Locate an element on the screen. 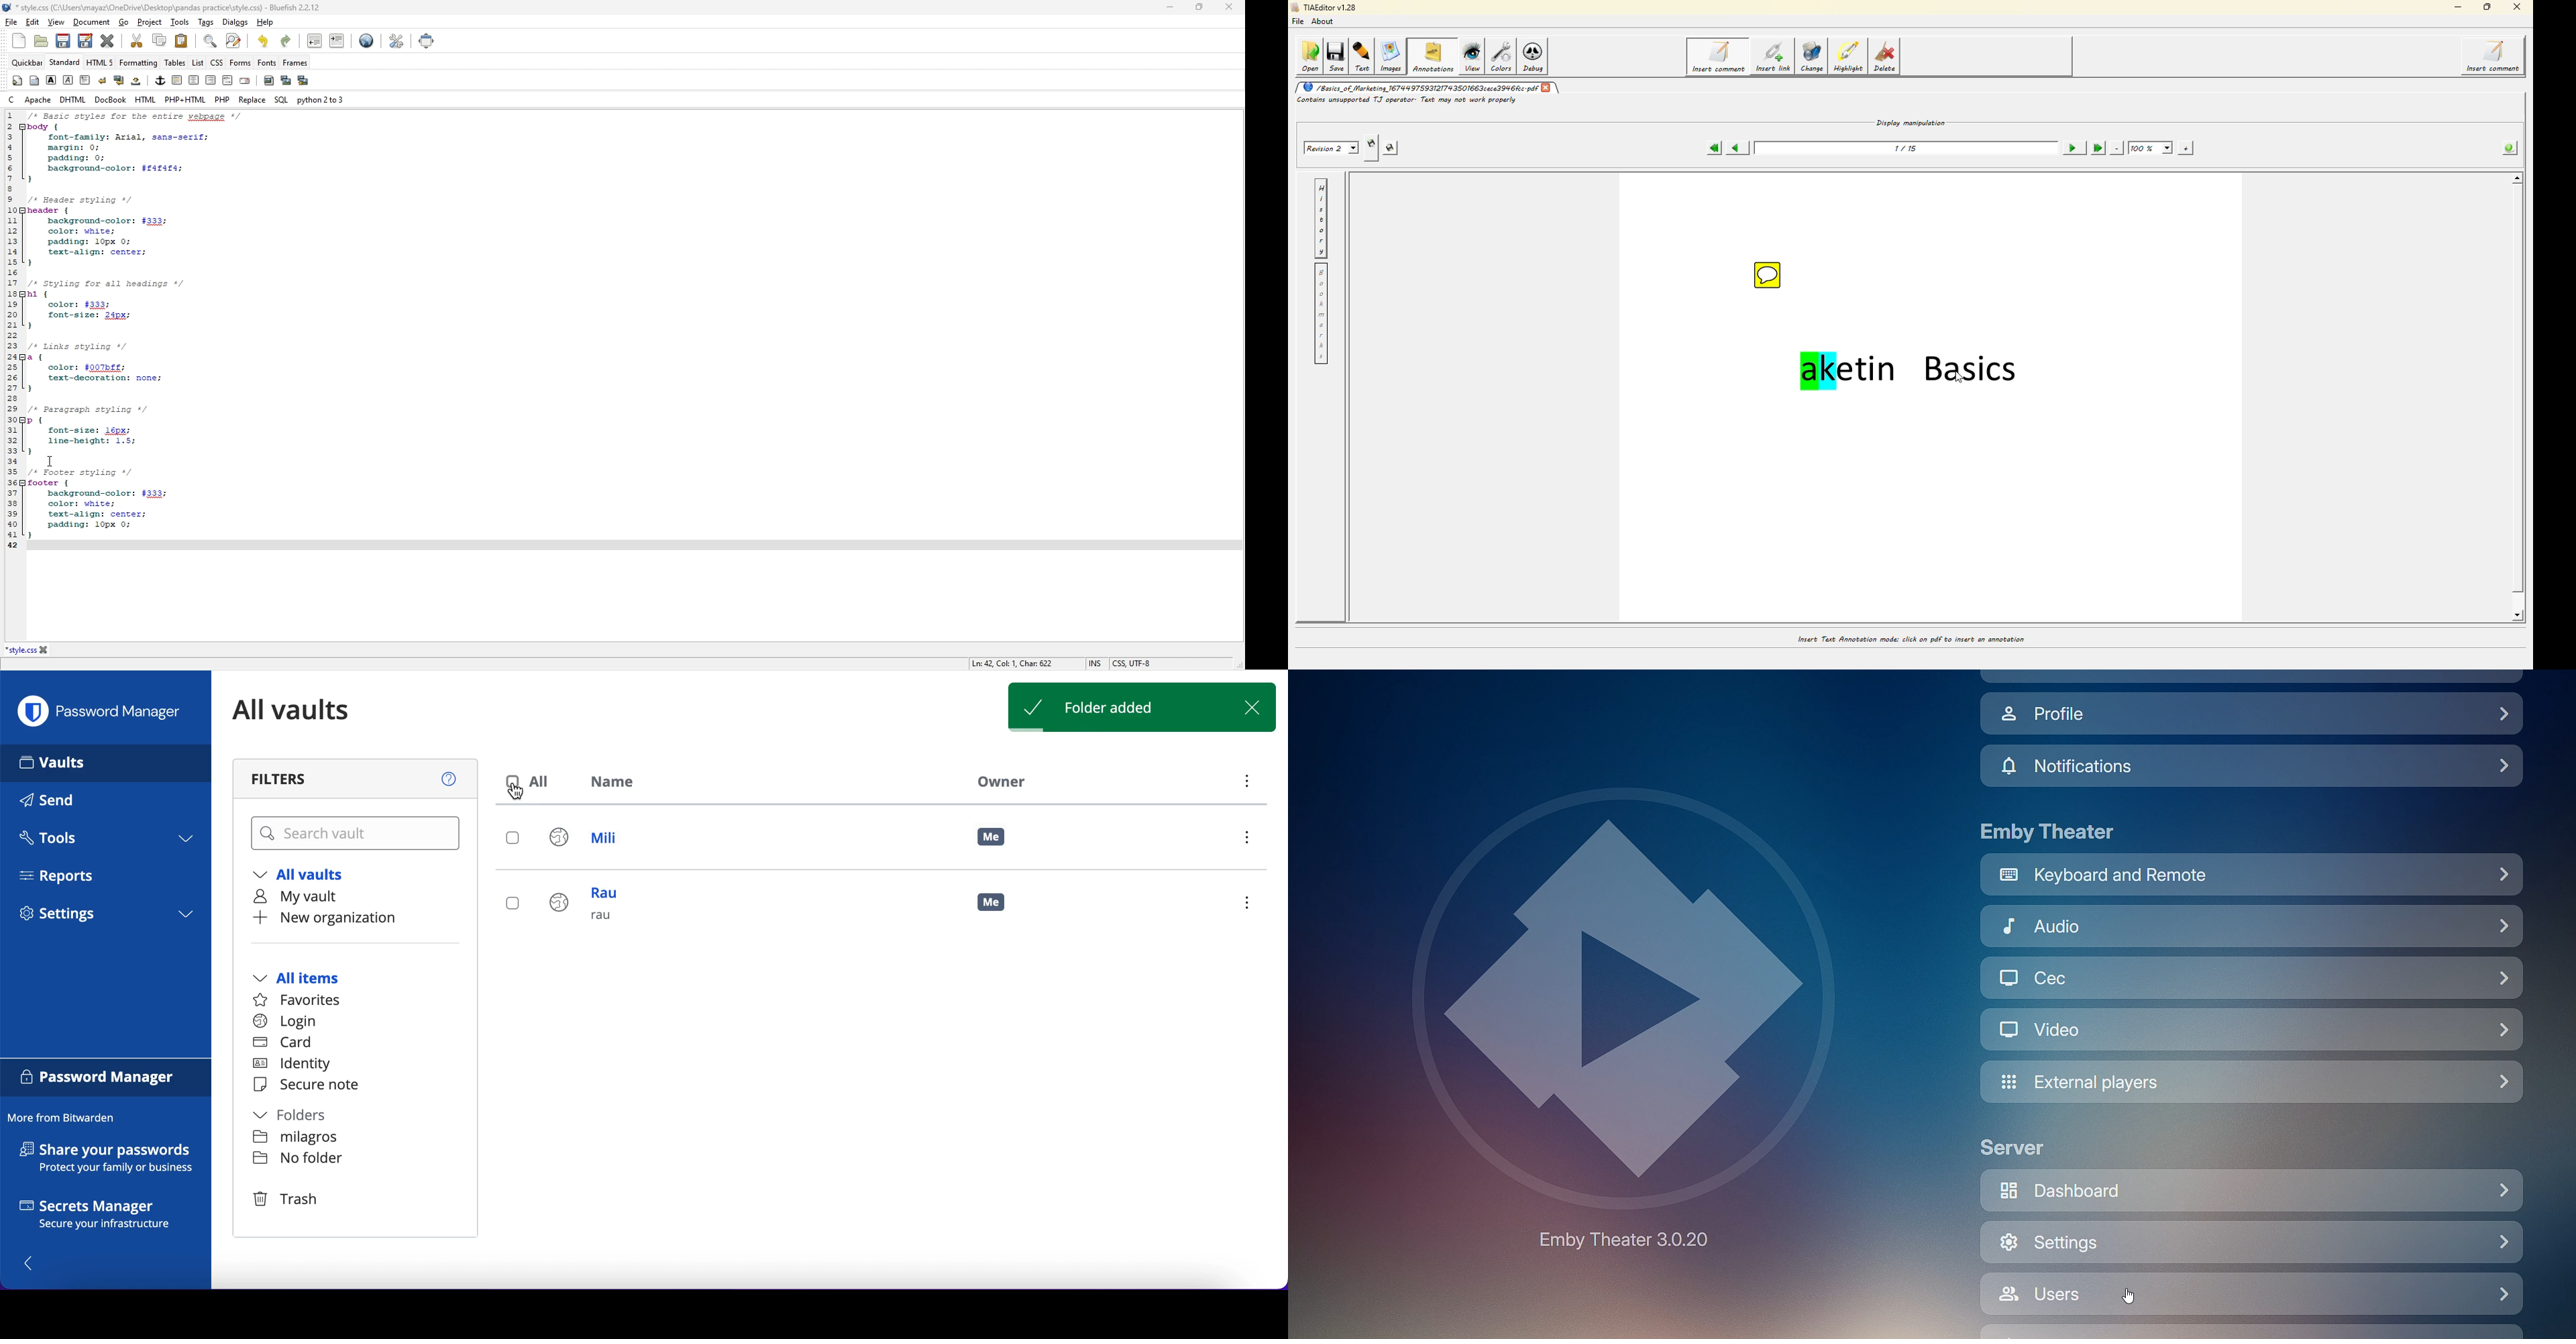 This screenshot has width=2576, height=1344. no folder is located at coordinates (297, 1139).